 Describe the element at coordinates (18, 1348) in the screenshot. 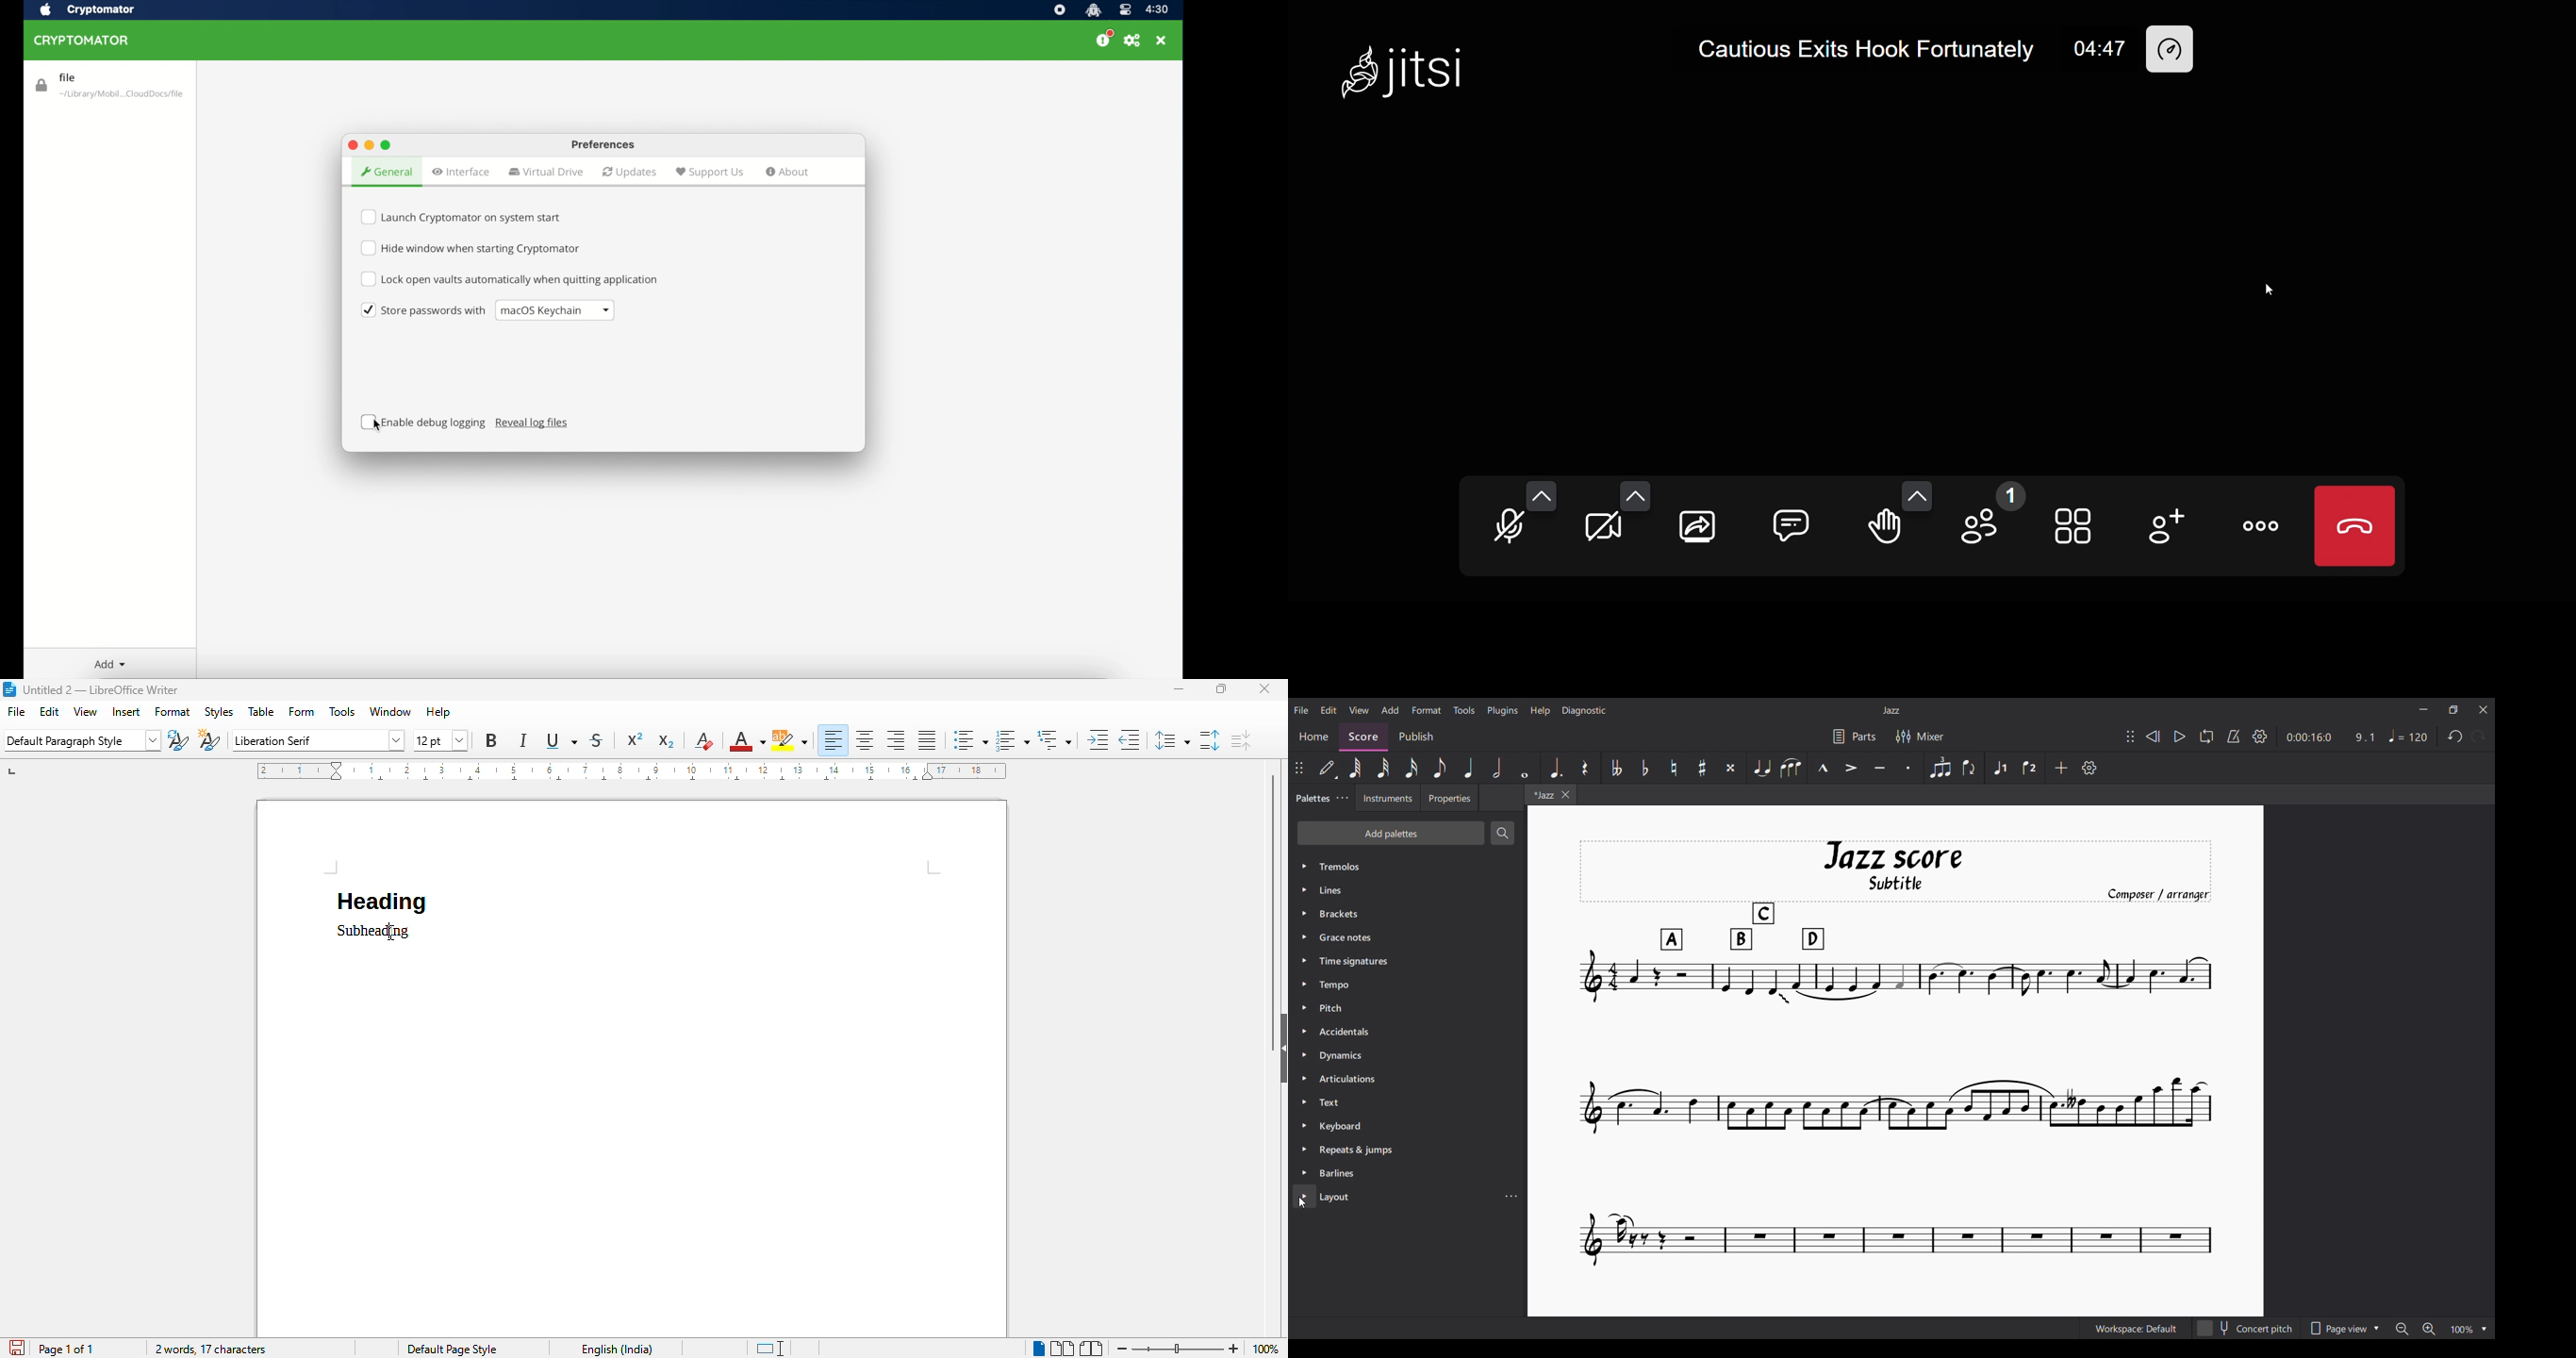

I see `click to save document` at that location.